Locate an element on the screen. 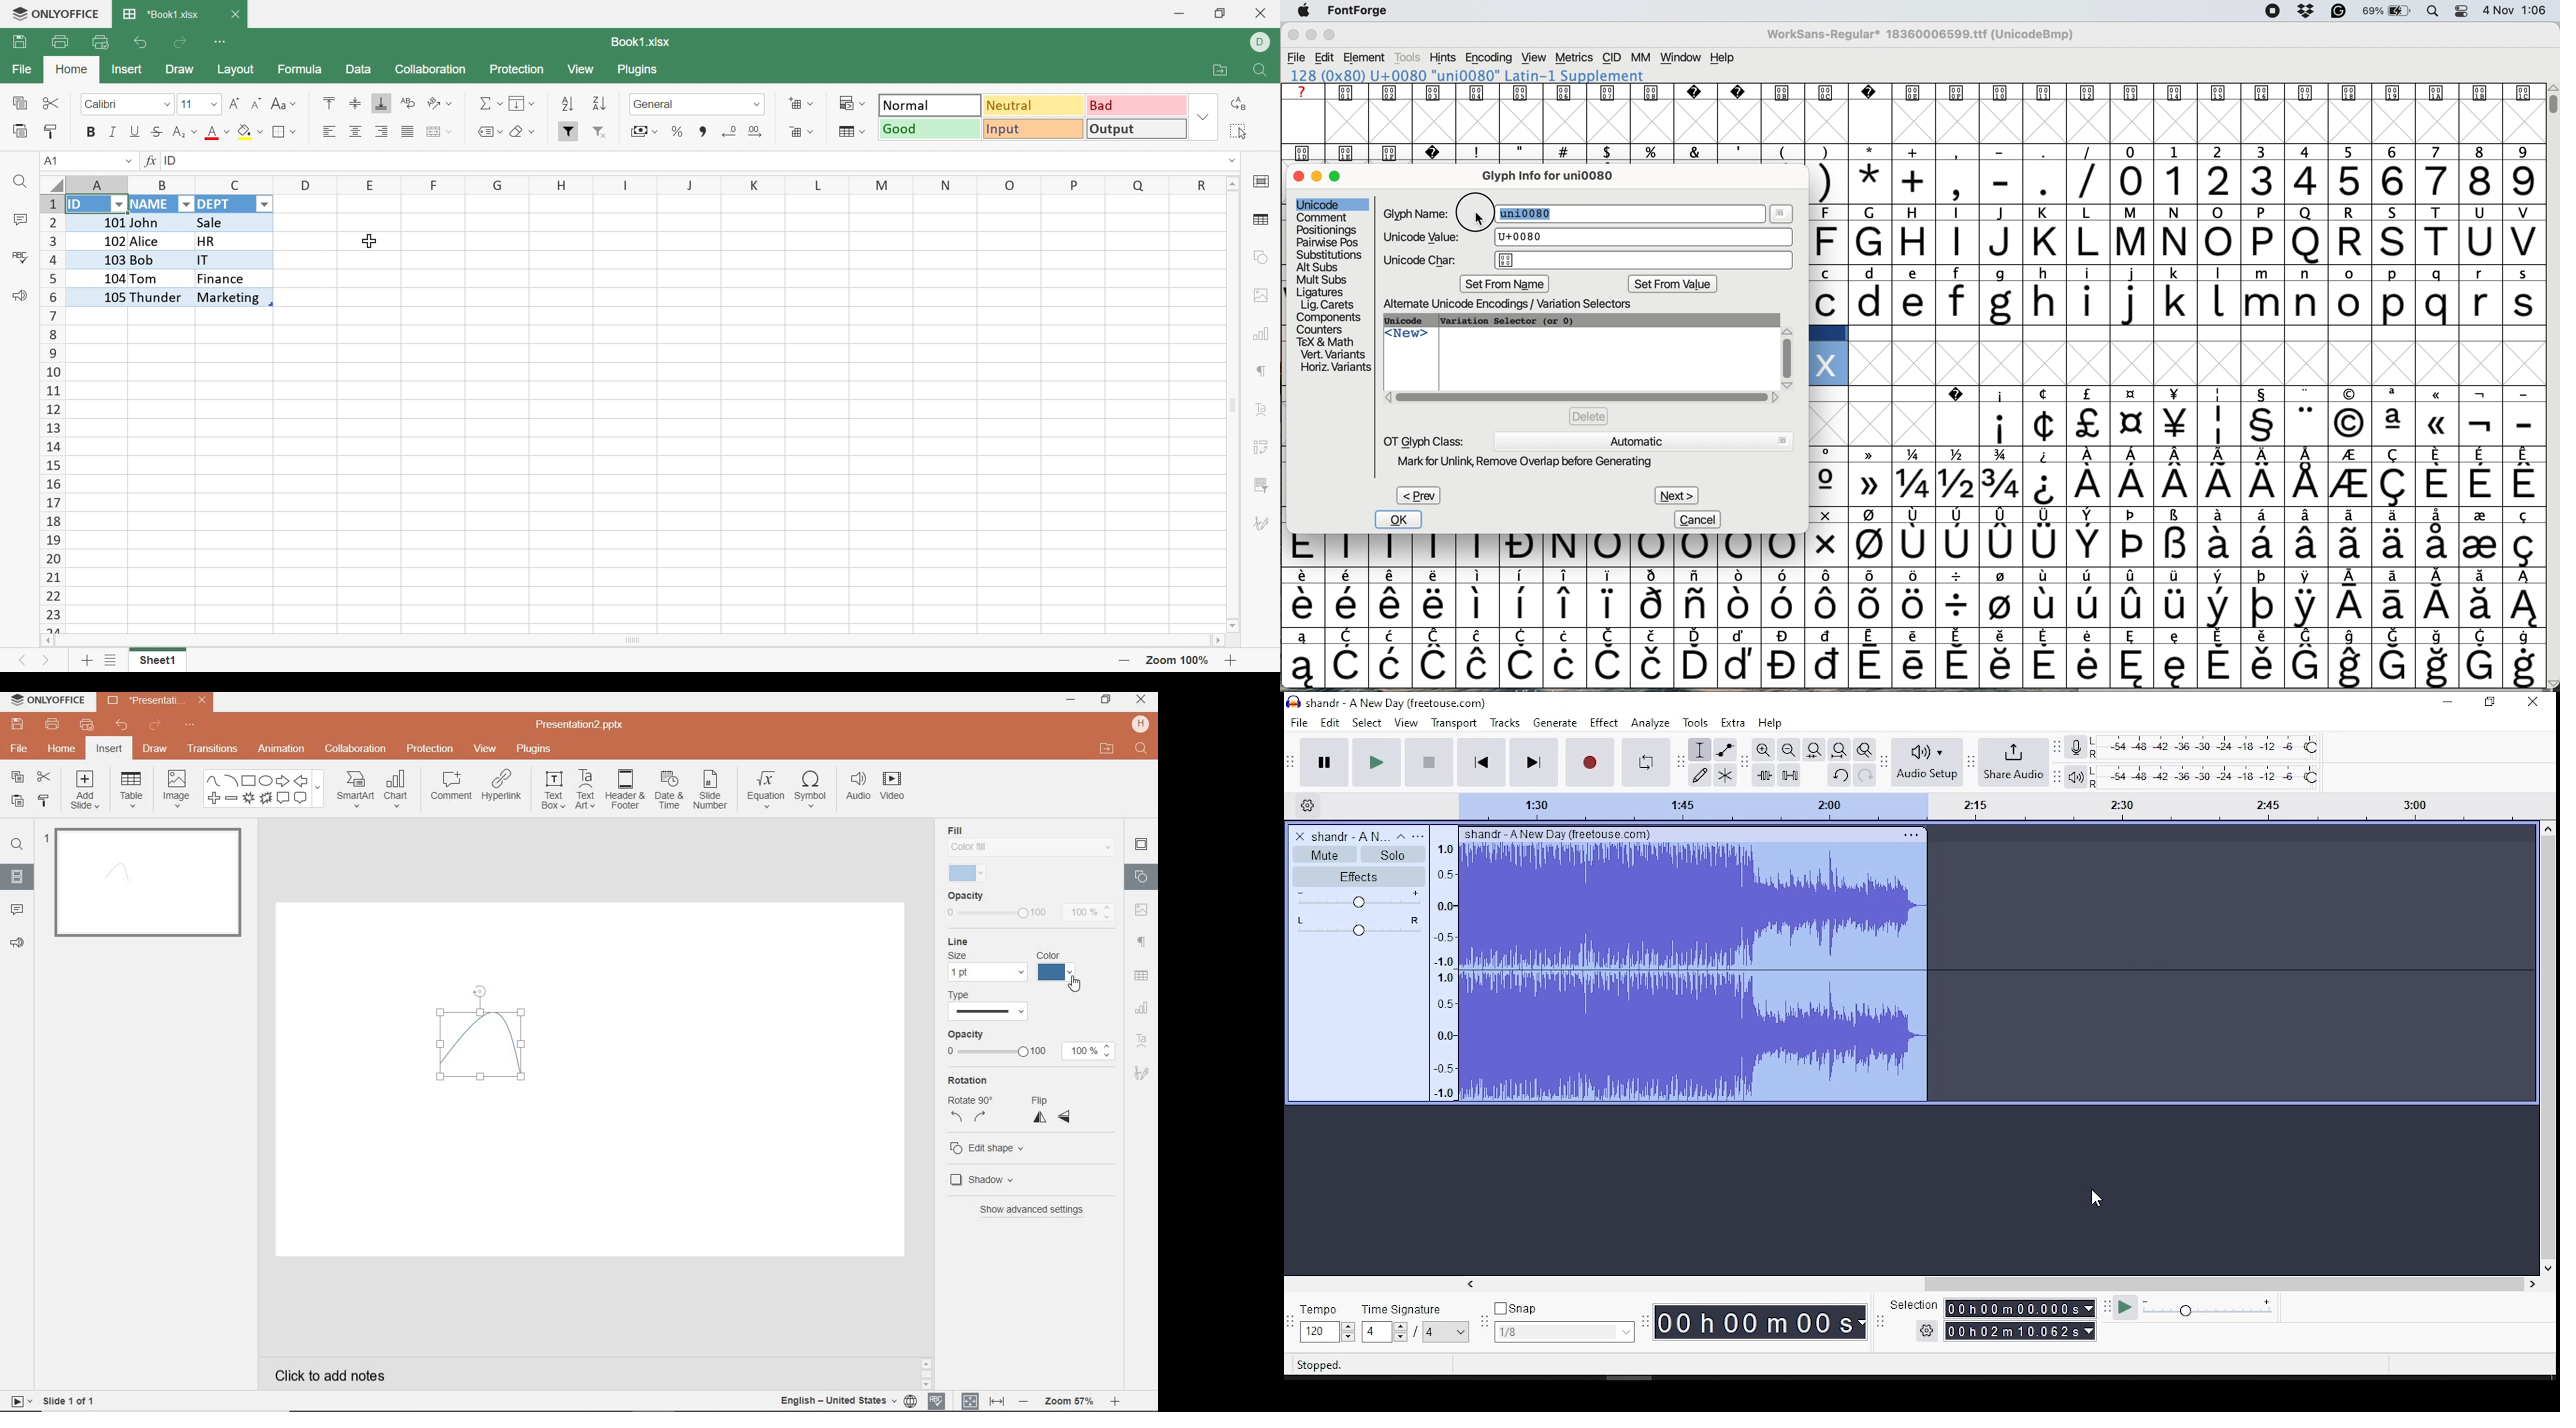 The height and width of the screenshot is (1428, 2576). audio setup is located at coordinates (1927, 763).